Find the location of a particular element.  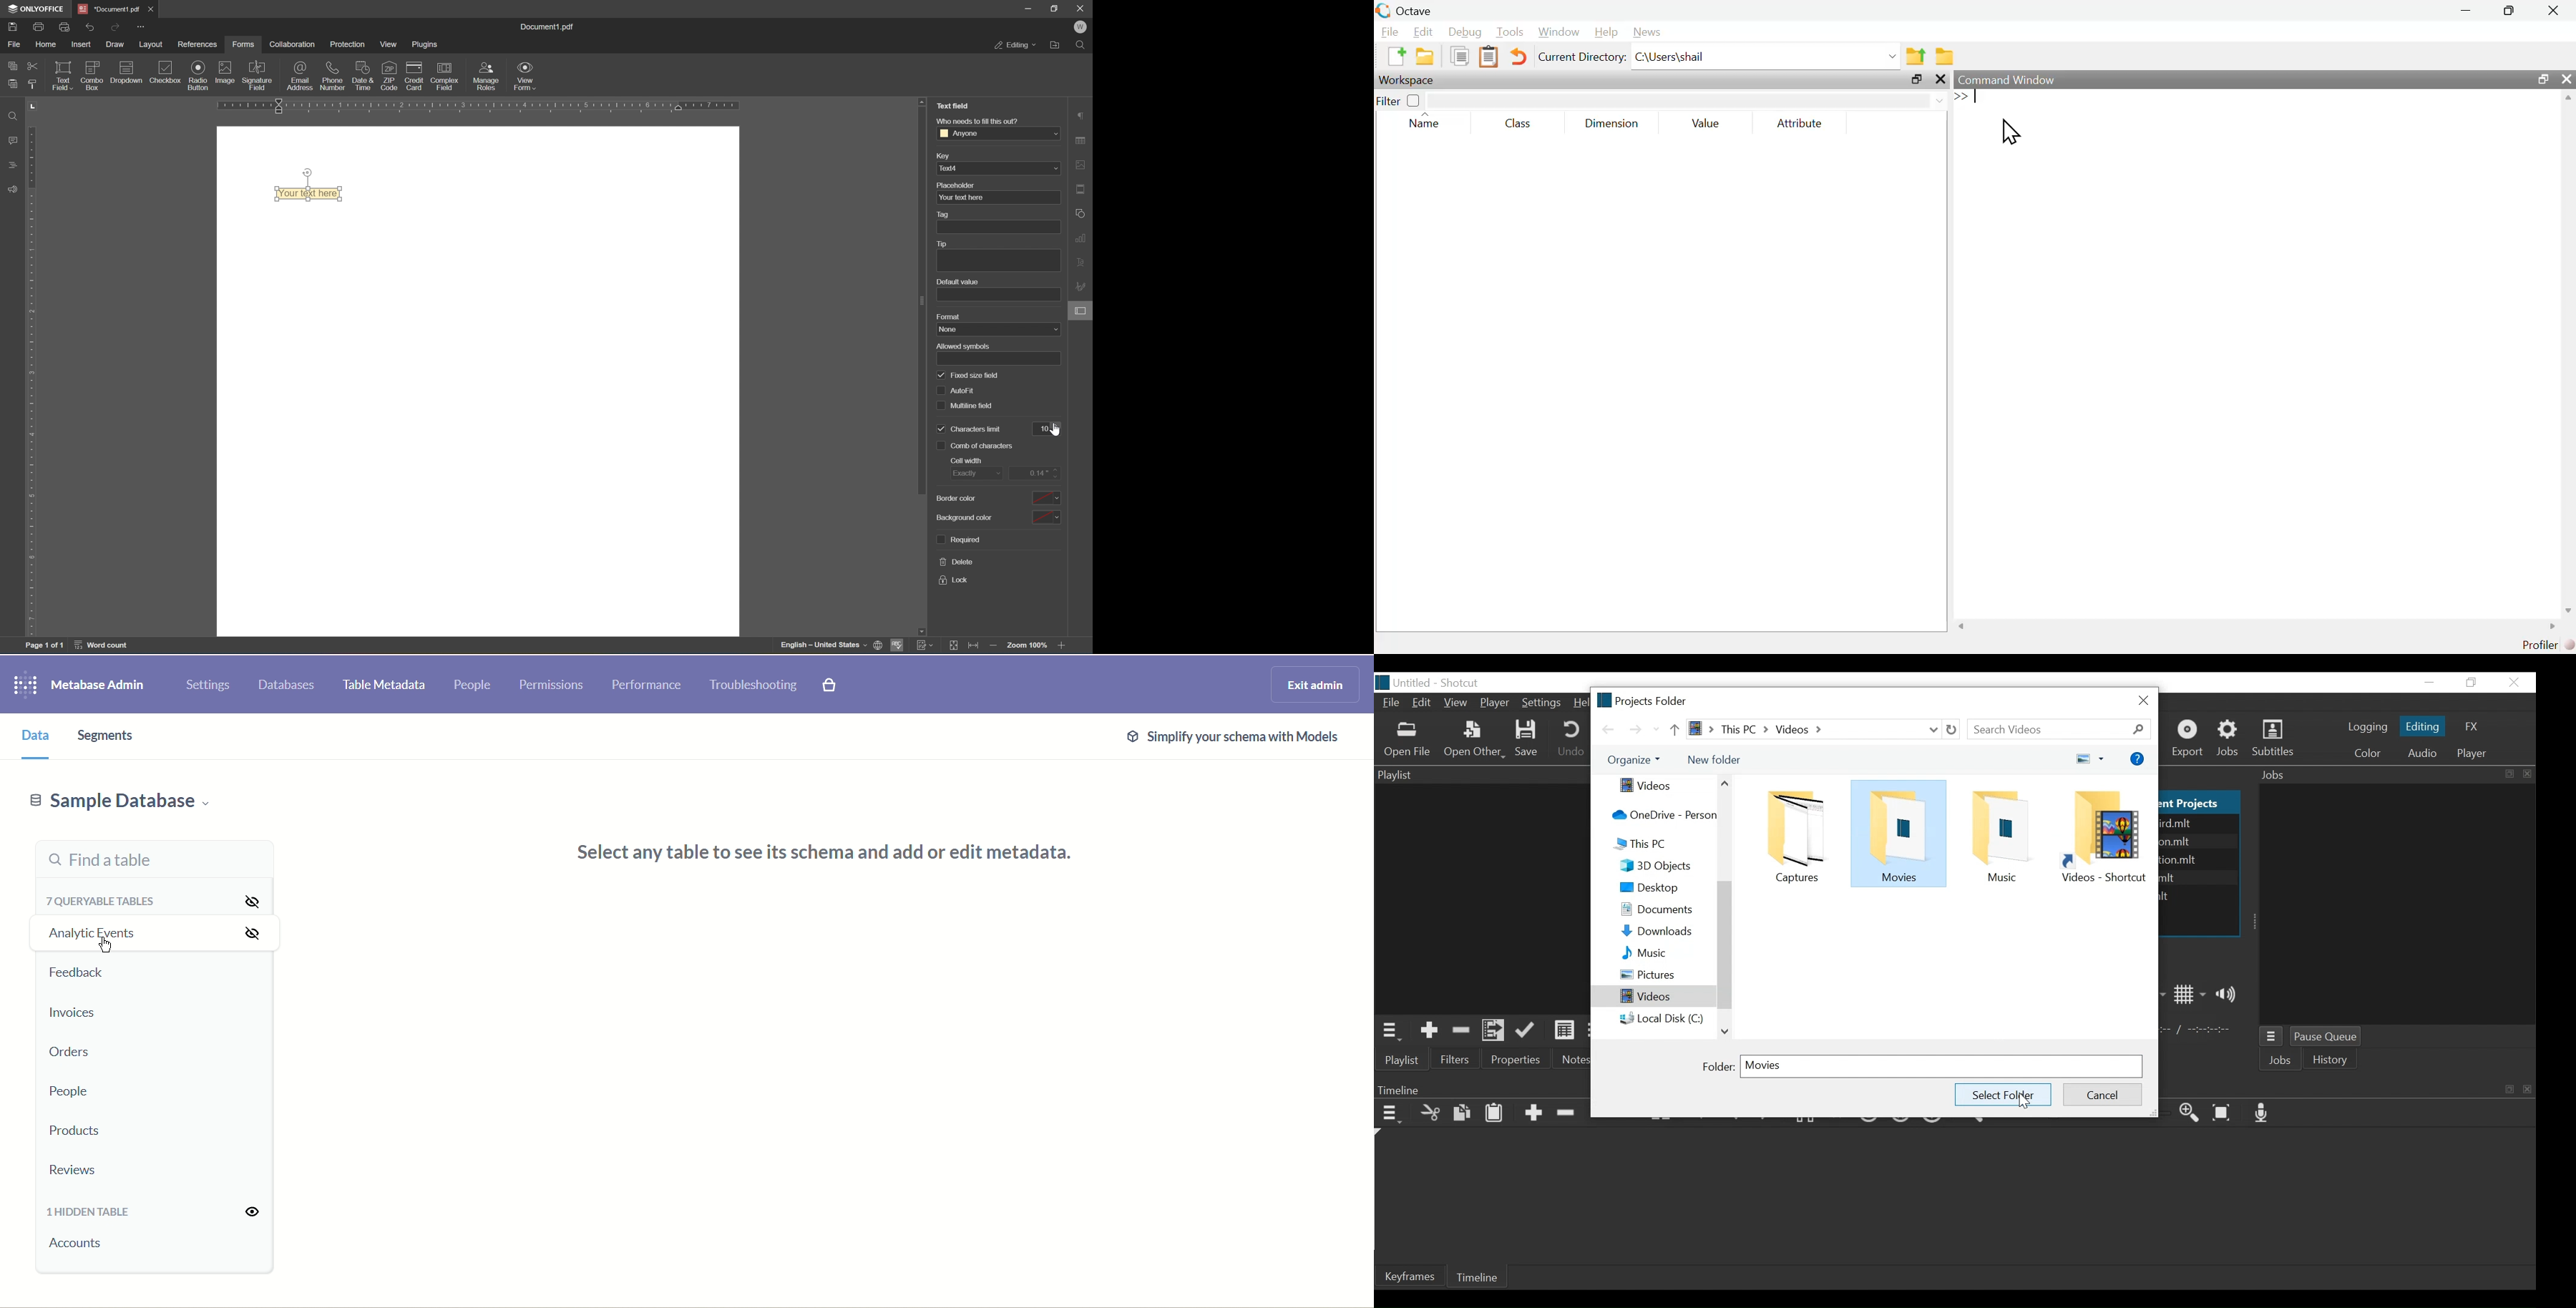

who needs to fill this out? is located at coordinates (979, 121).